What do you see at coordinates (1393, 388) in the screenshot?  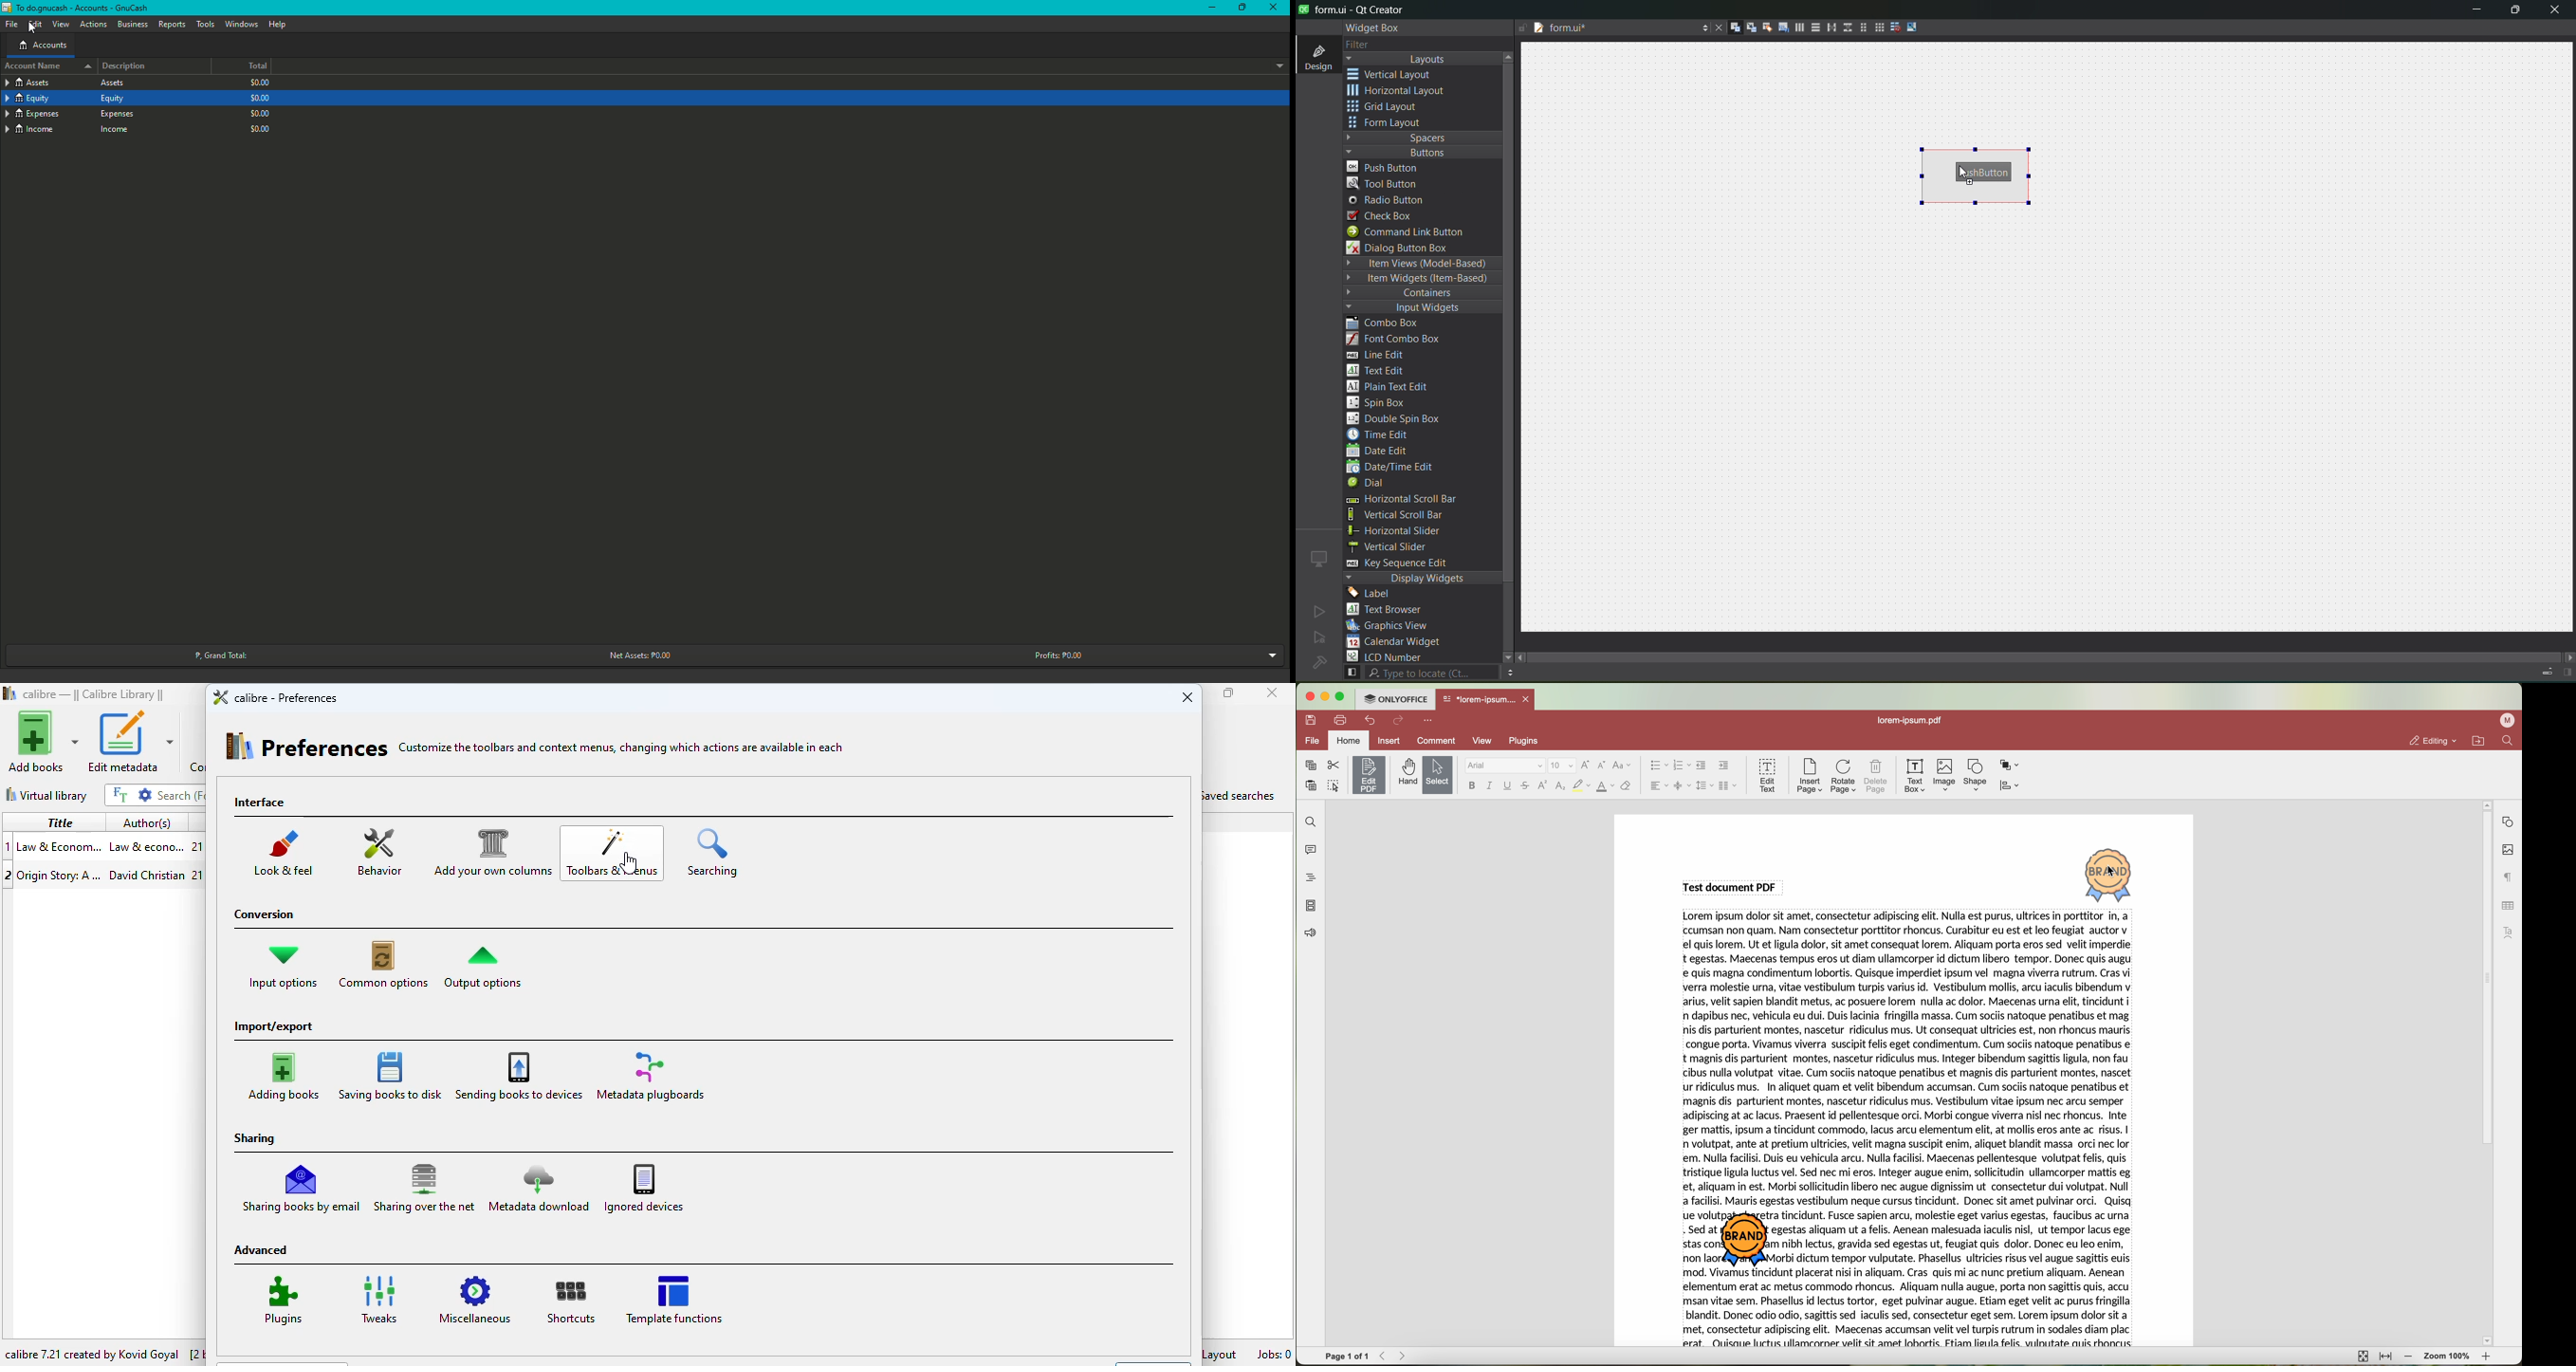 I see `plain text edit` at bounding box center [1393, 388].